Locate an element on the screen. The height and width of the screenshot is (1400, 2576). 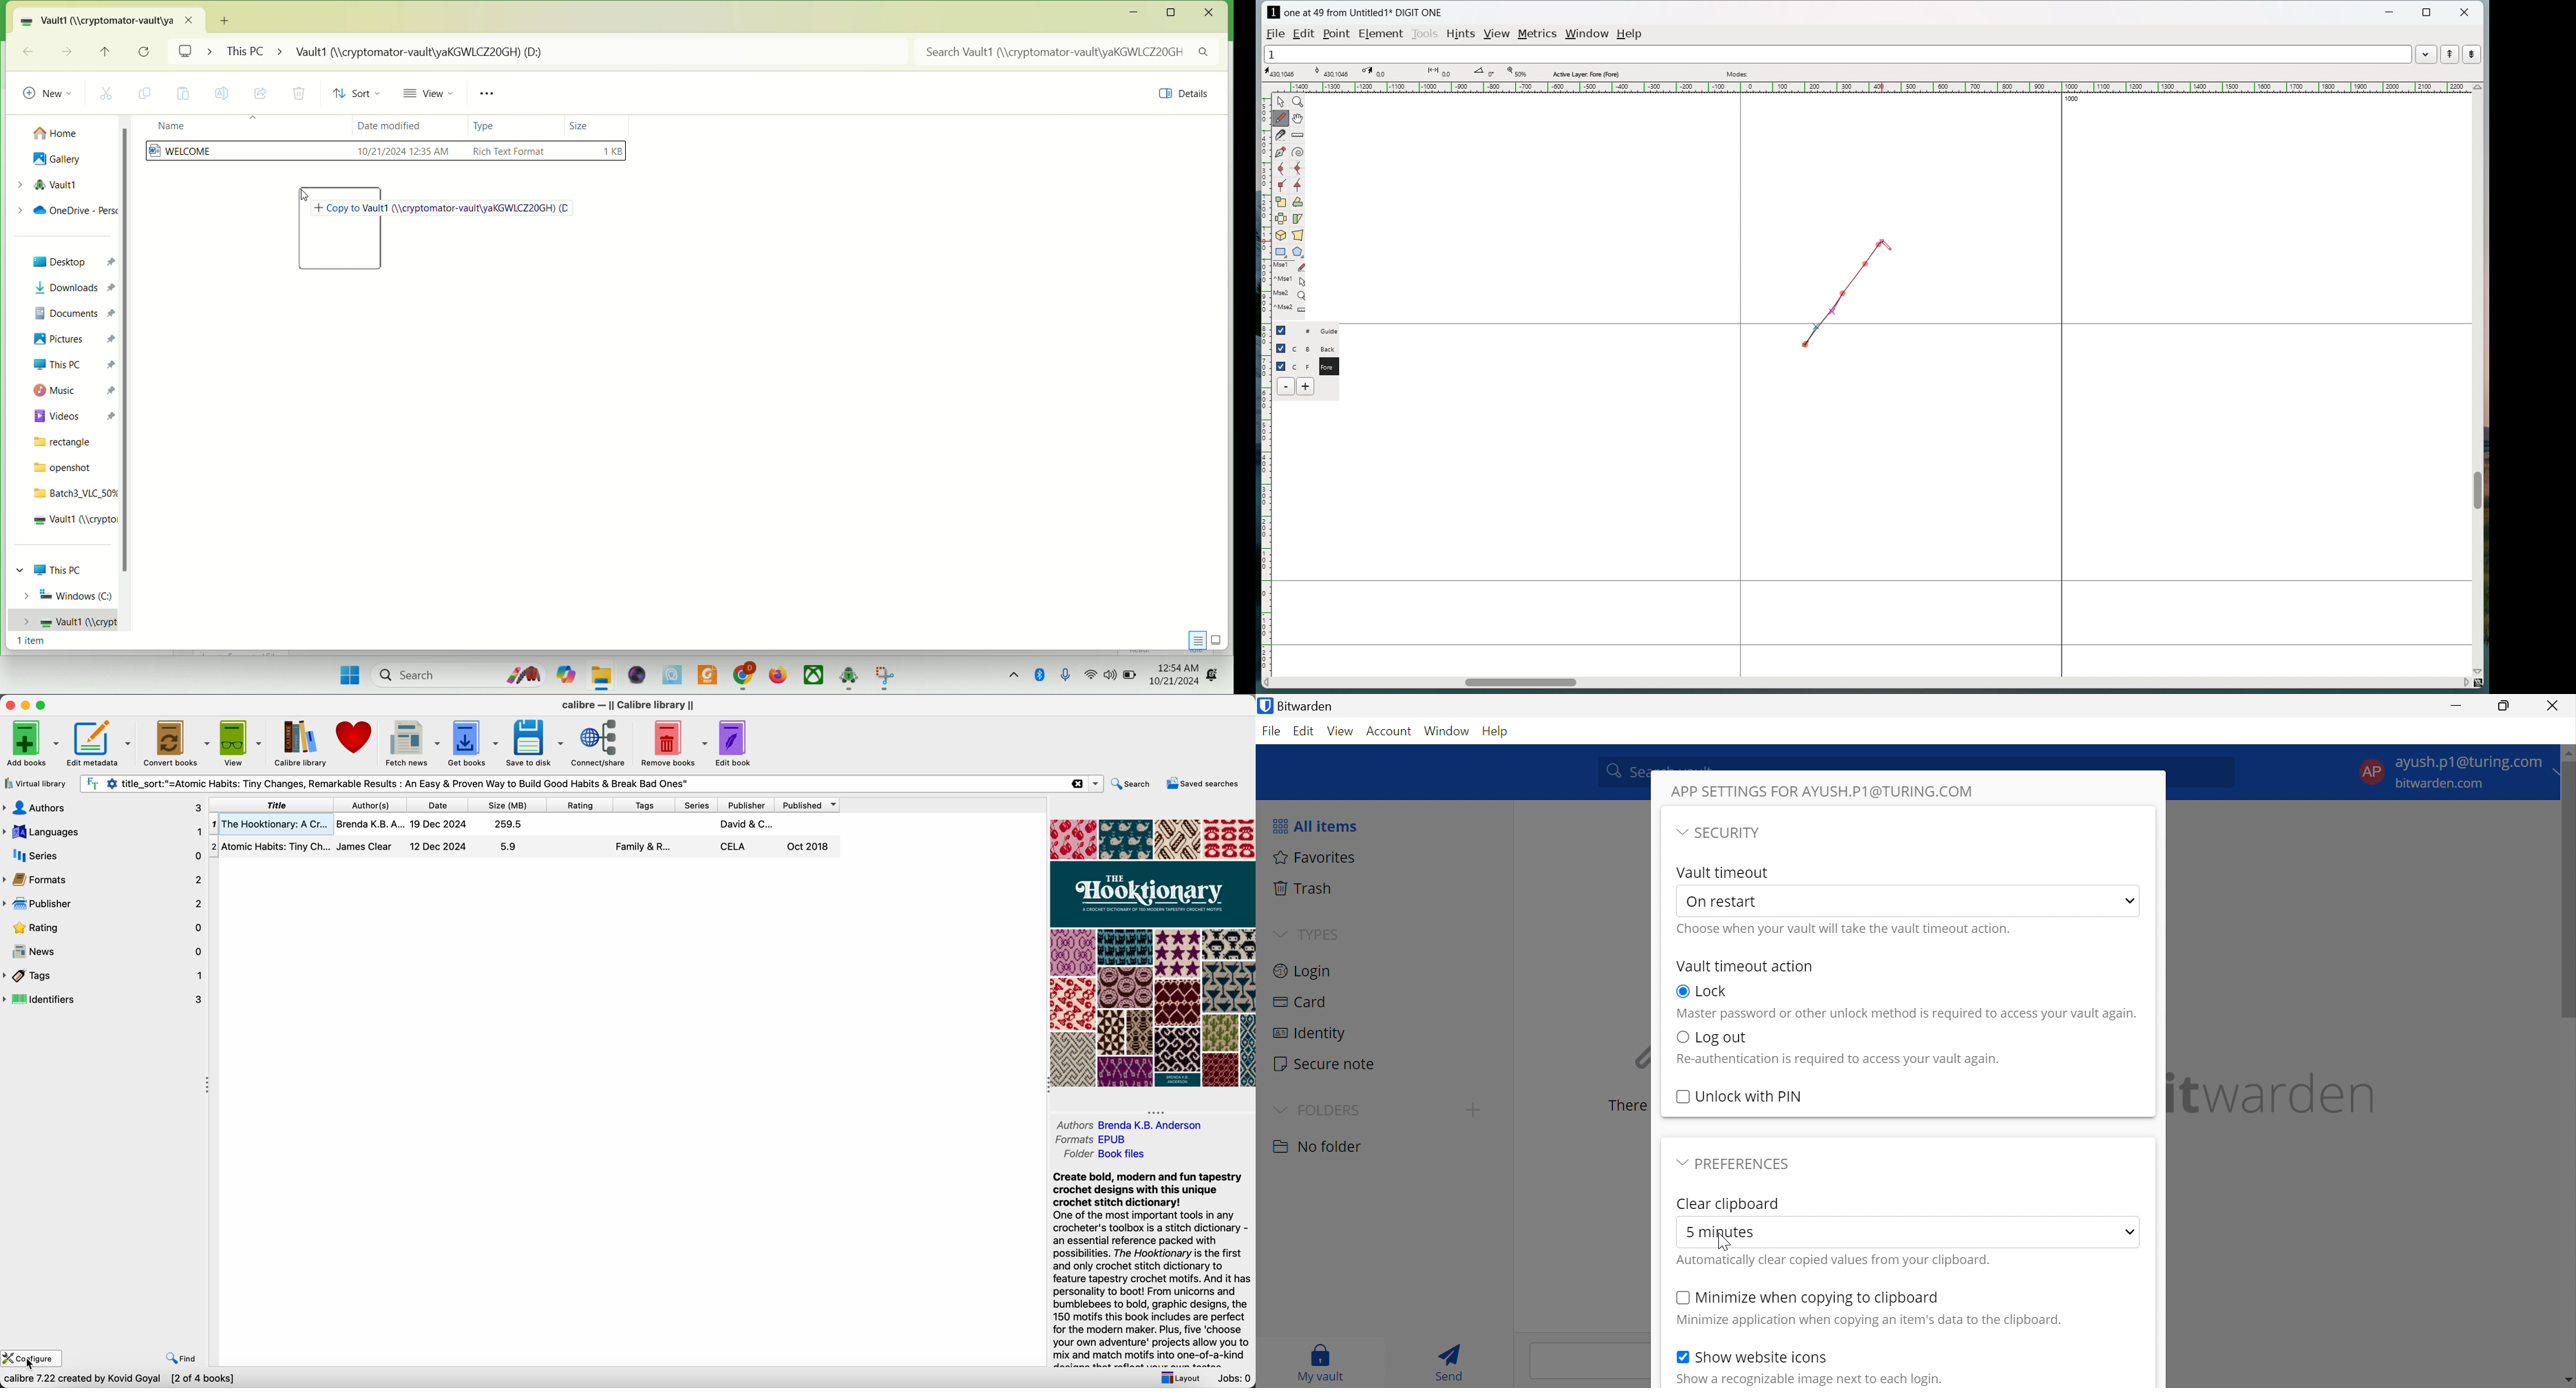
this PC is located at coordinates (73, 364).